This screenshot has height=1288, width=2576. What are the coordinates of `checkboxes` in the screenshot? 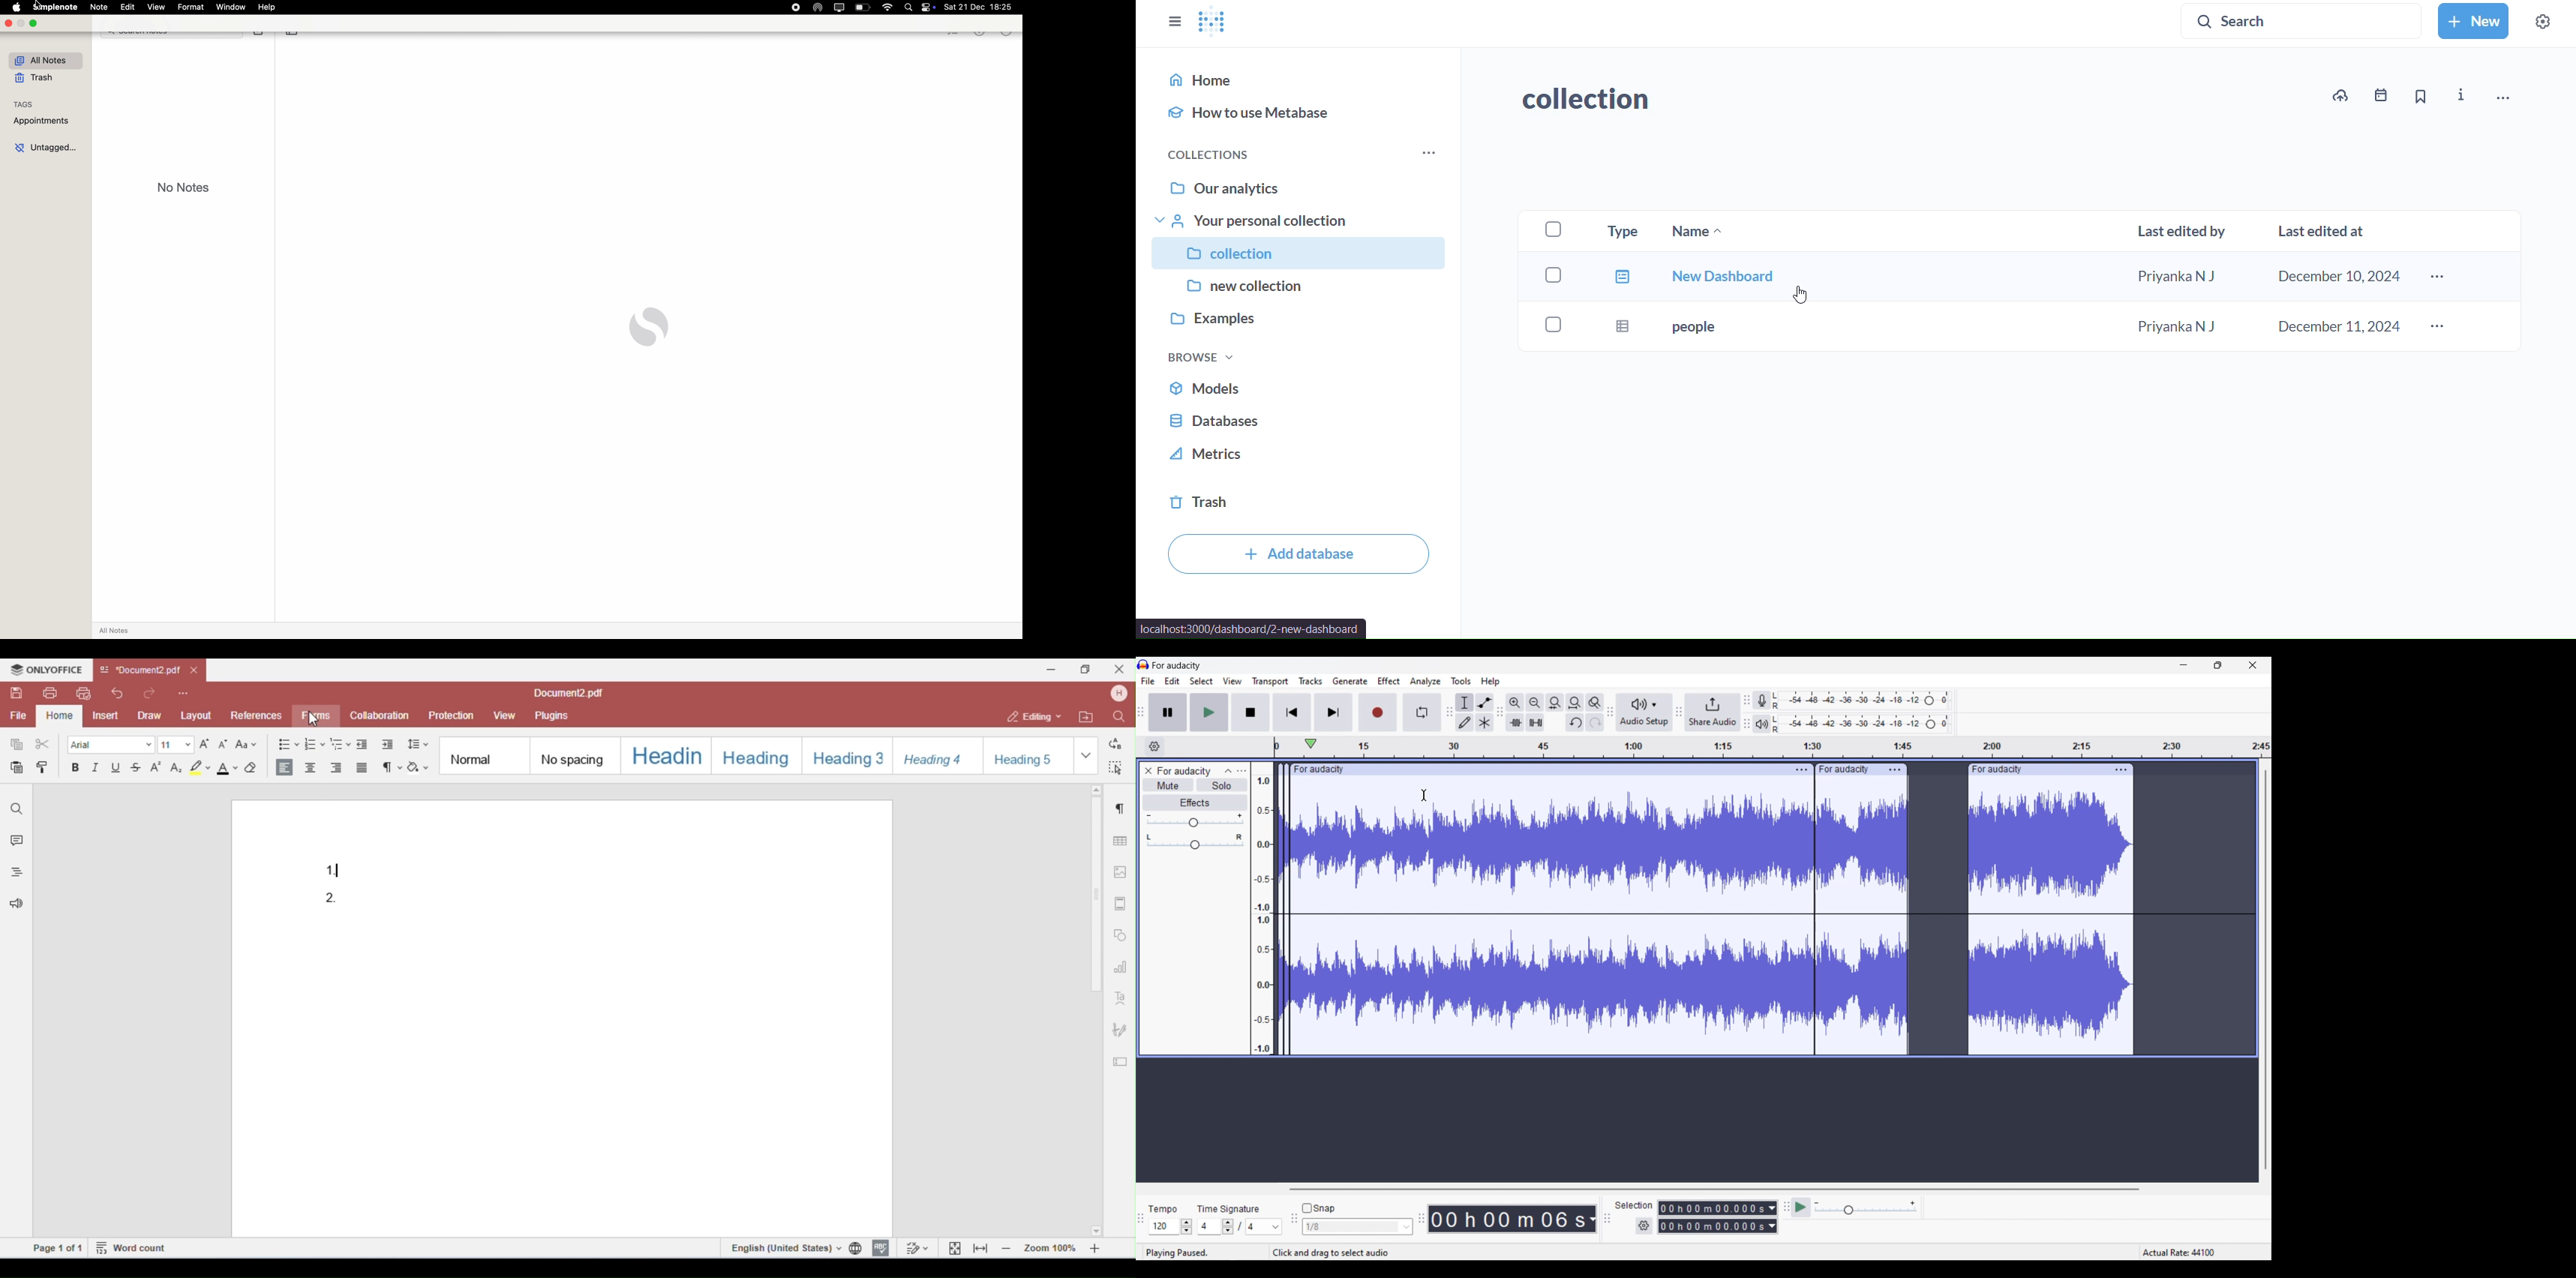 It's located at (1548, 282).